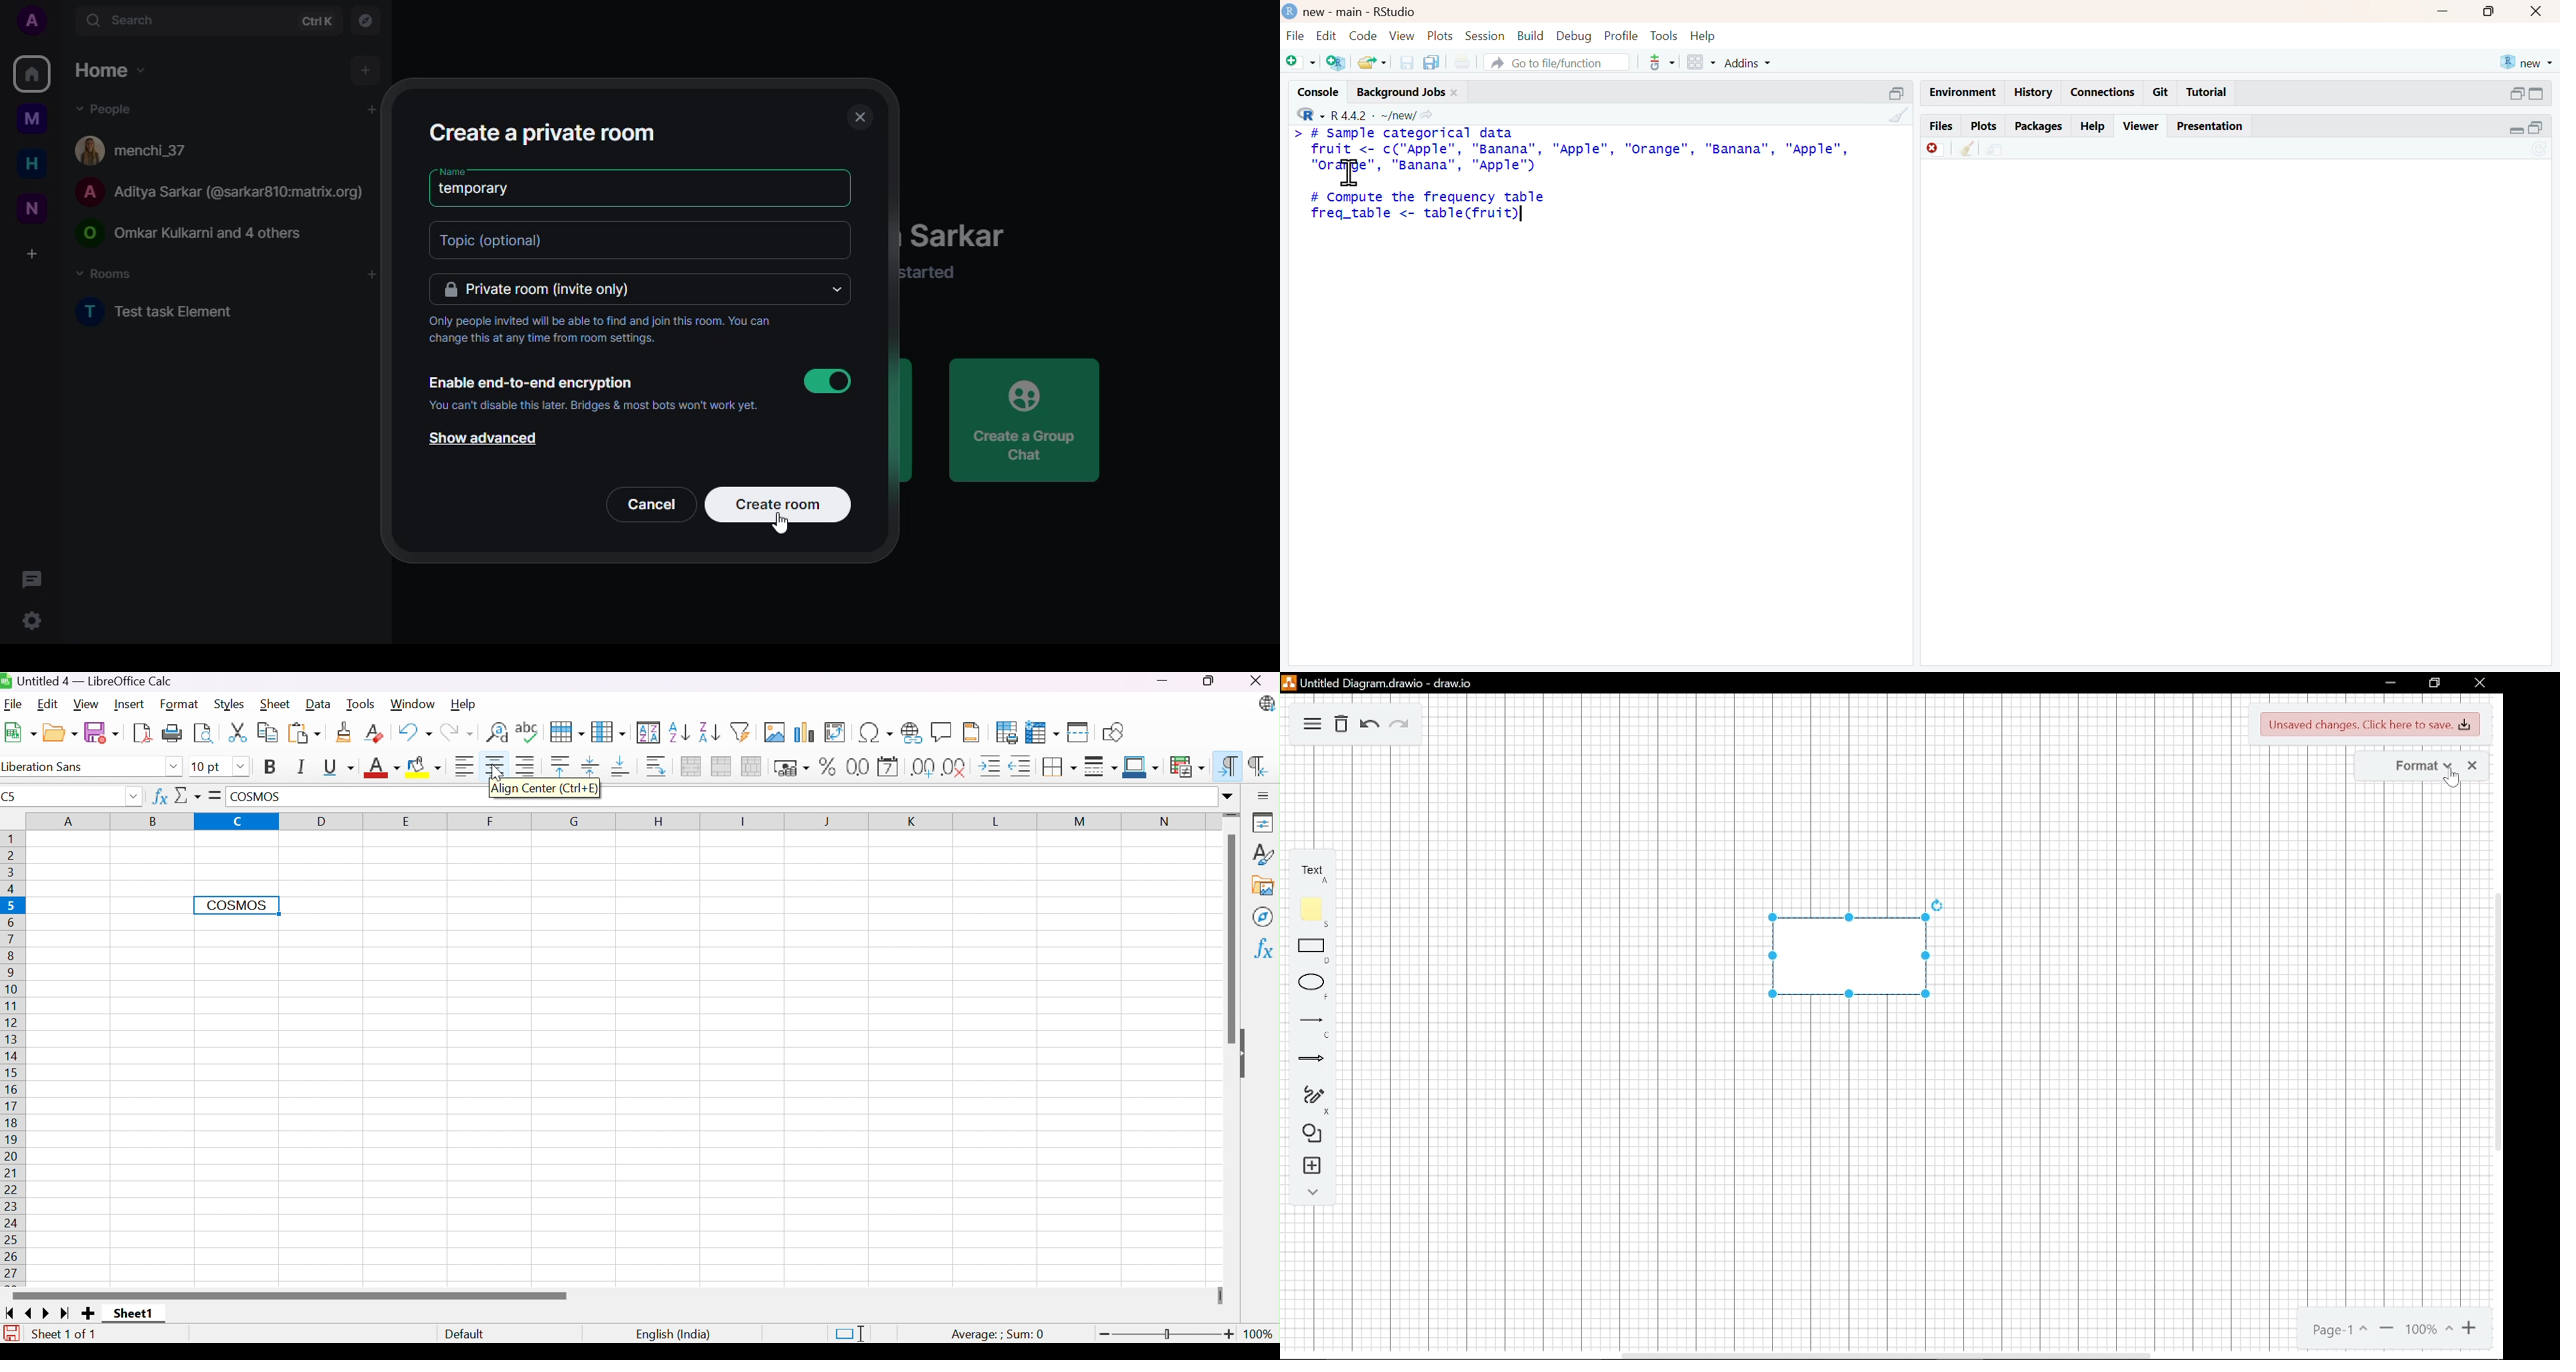 The image size is (2576, 1372). What do you see at coordinates (997, 1335) in the screenshot?
I see `Average: ;Sum:0` at bounding box center [997, 1335].